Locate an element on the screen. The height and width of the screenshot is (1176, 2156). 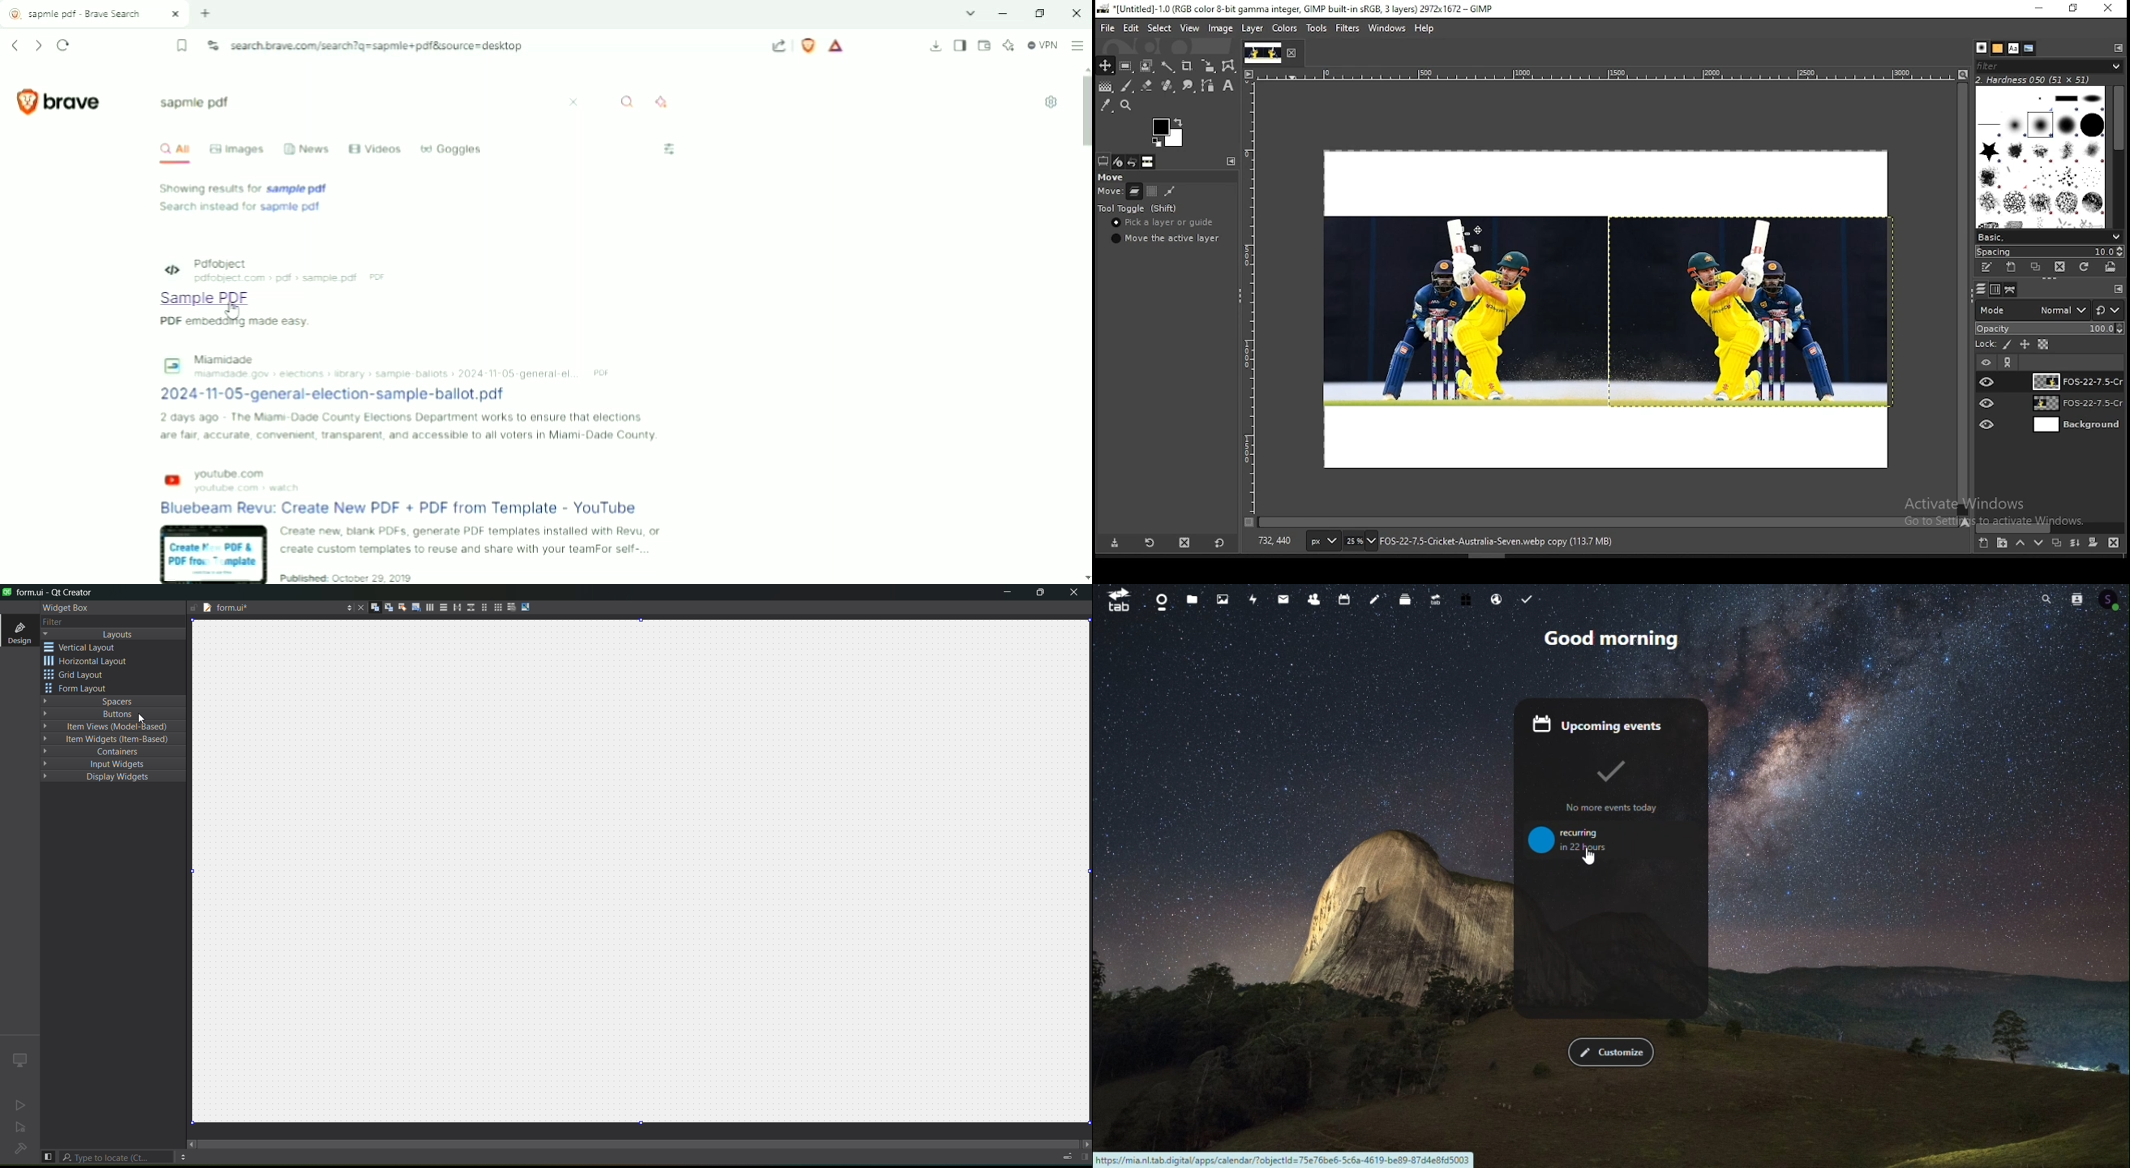
image is located at coordinates (1462, 311).